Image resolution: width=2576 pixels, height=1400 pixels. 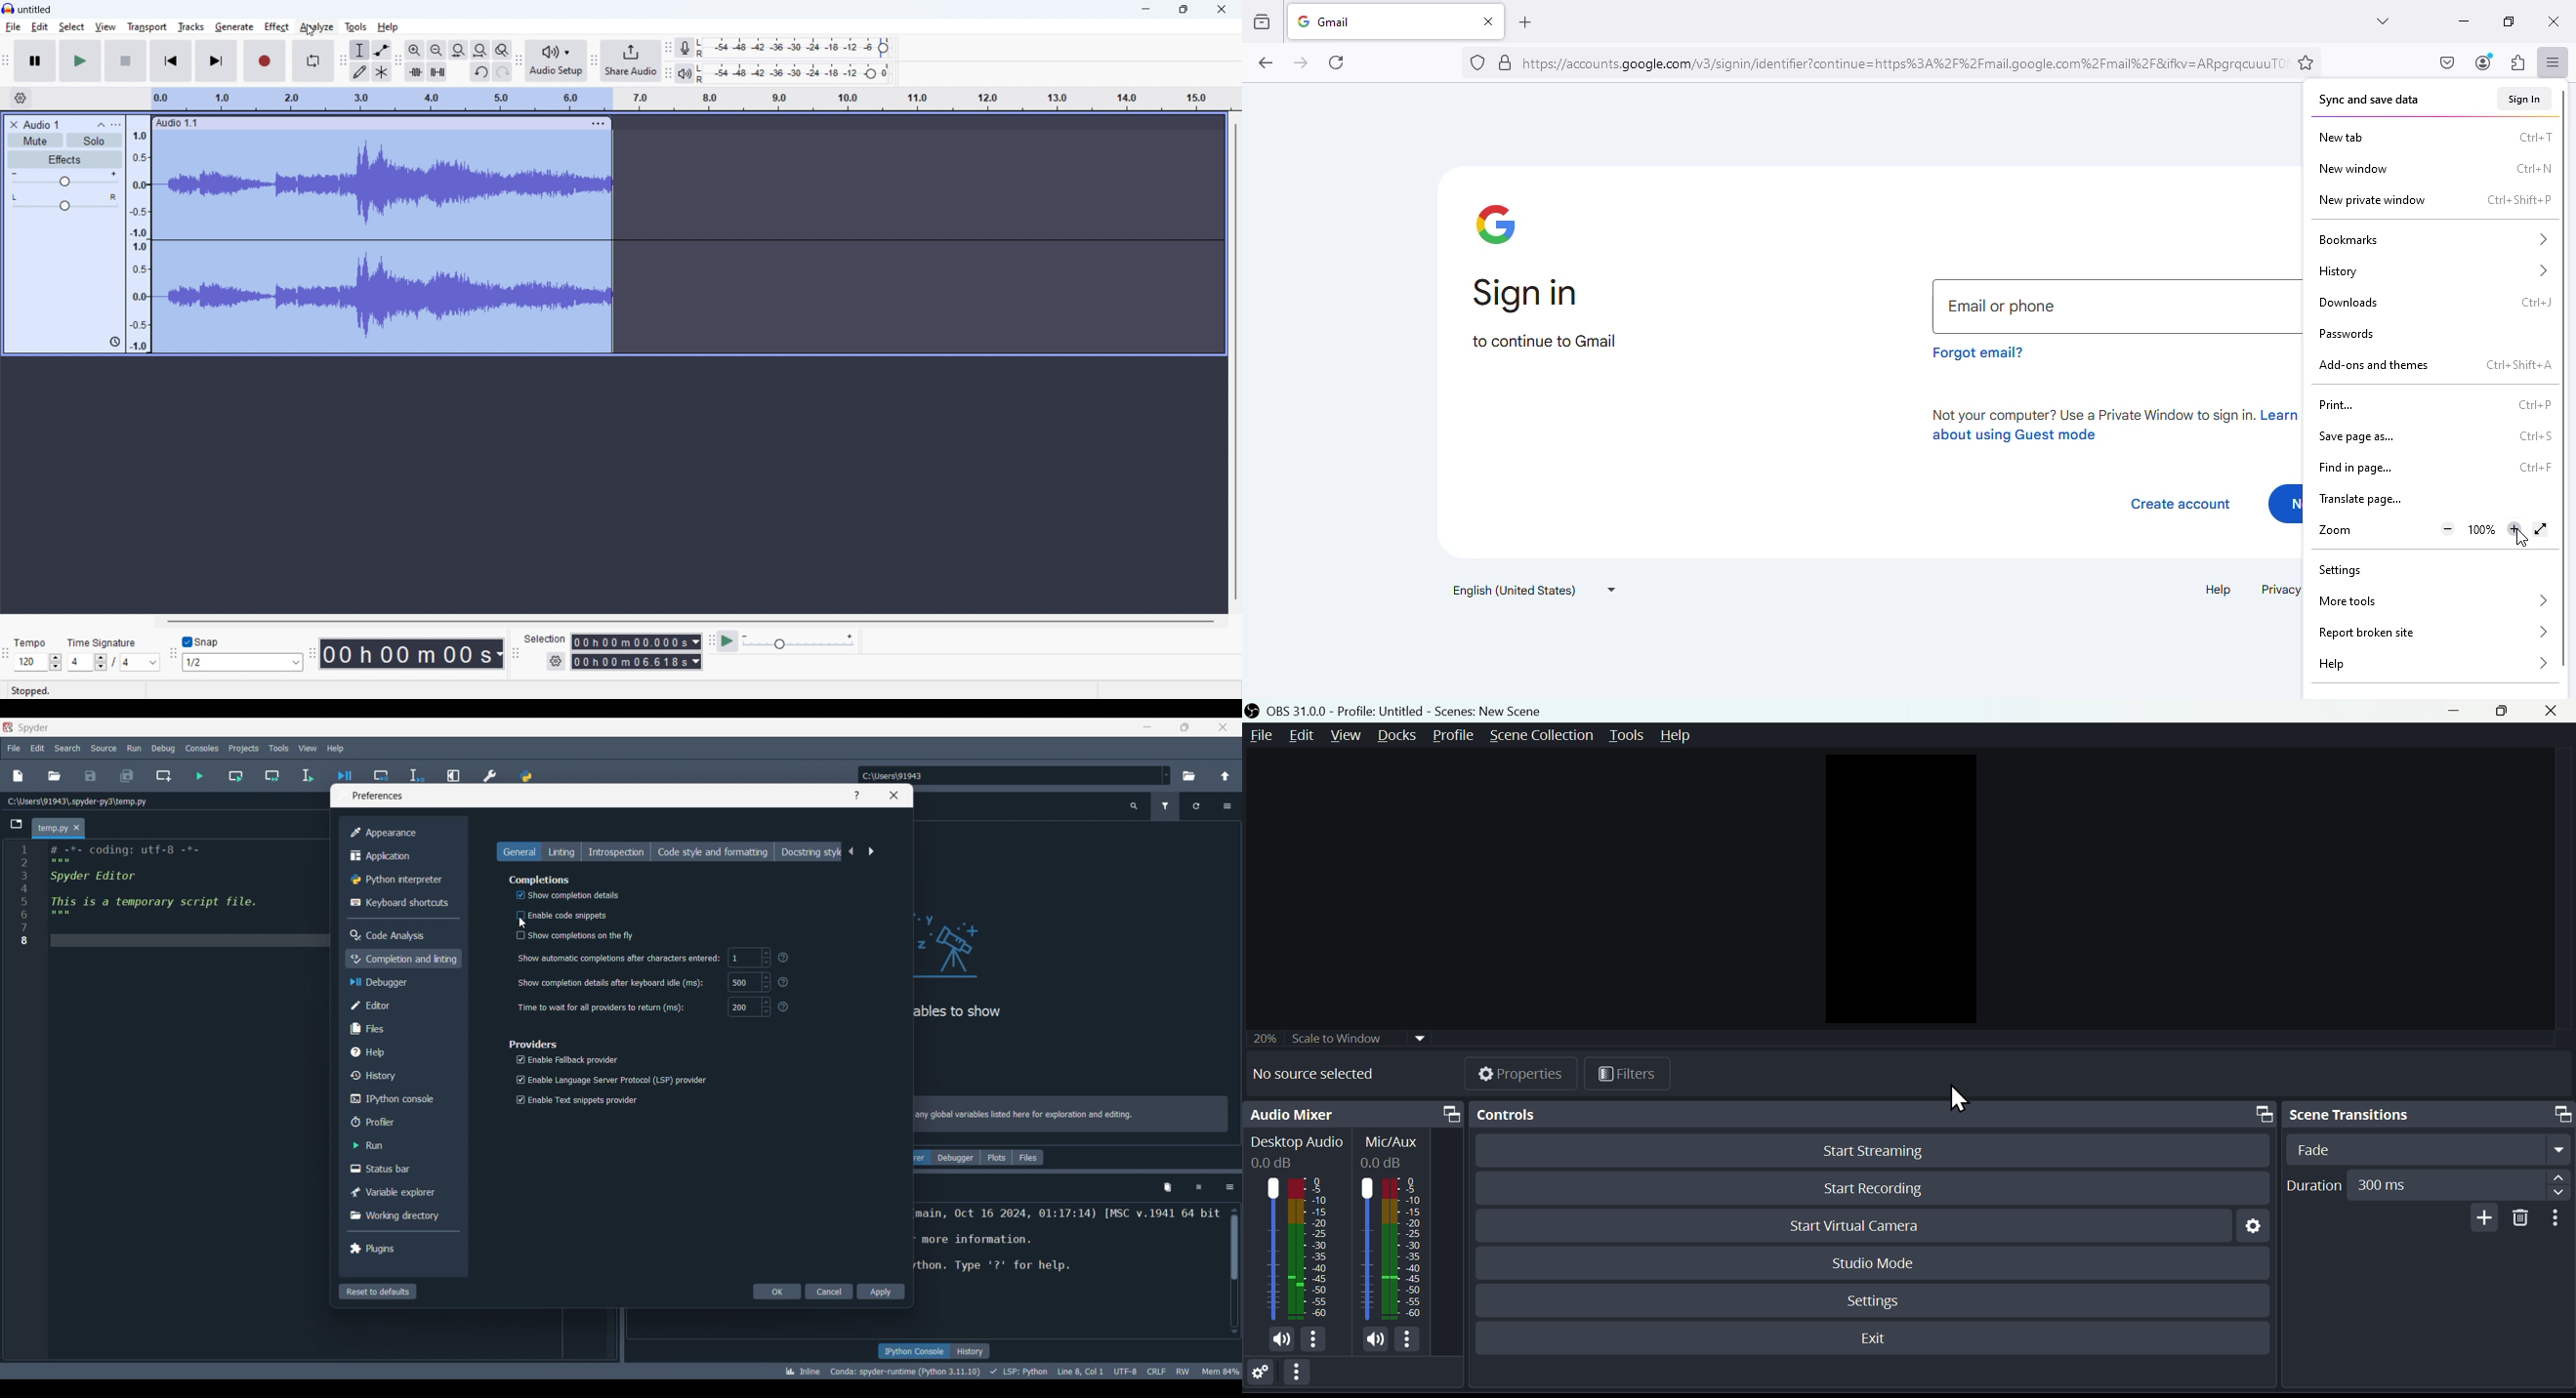 What do you see at coordinates (2556, 21) in the screenshot?
I see `close` at bounding box center [2556, 21].